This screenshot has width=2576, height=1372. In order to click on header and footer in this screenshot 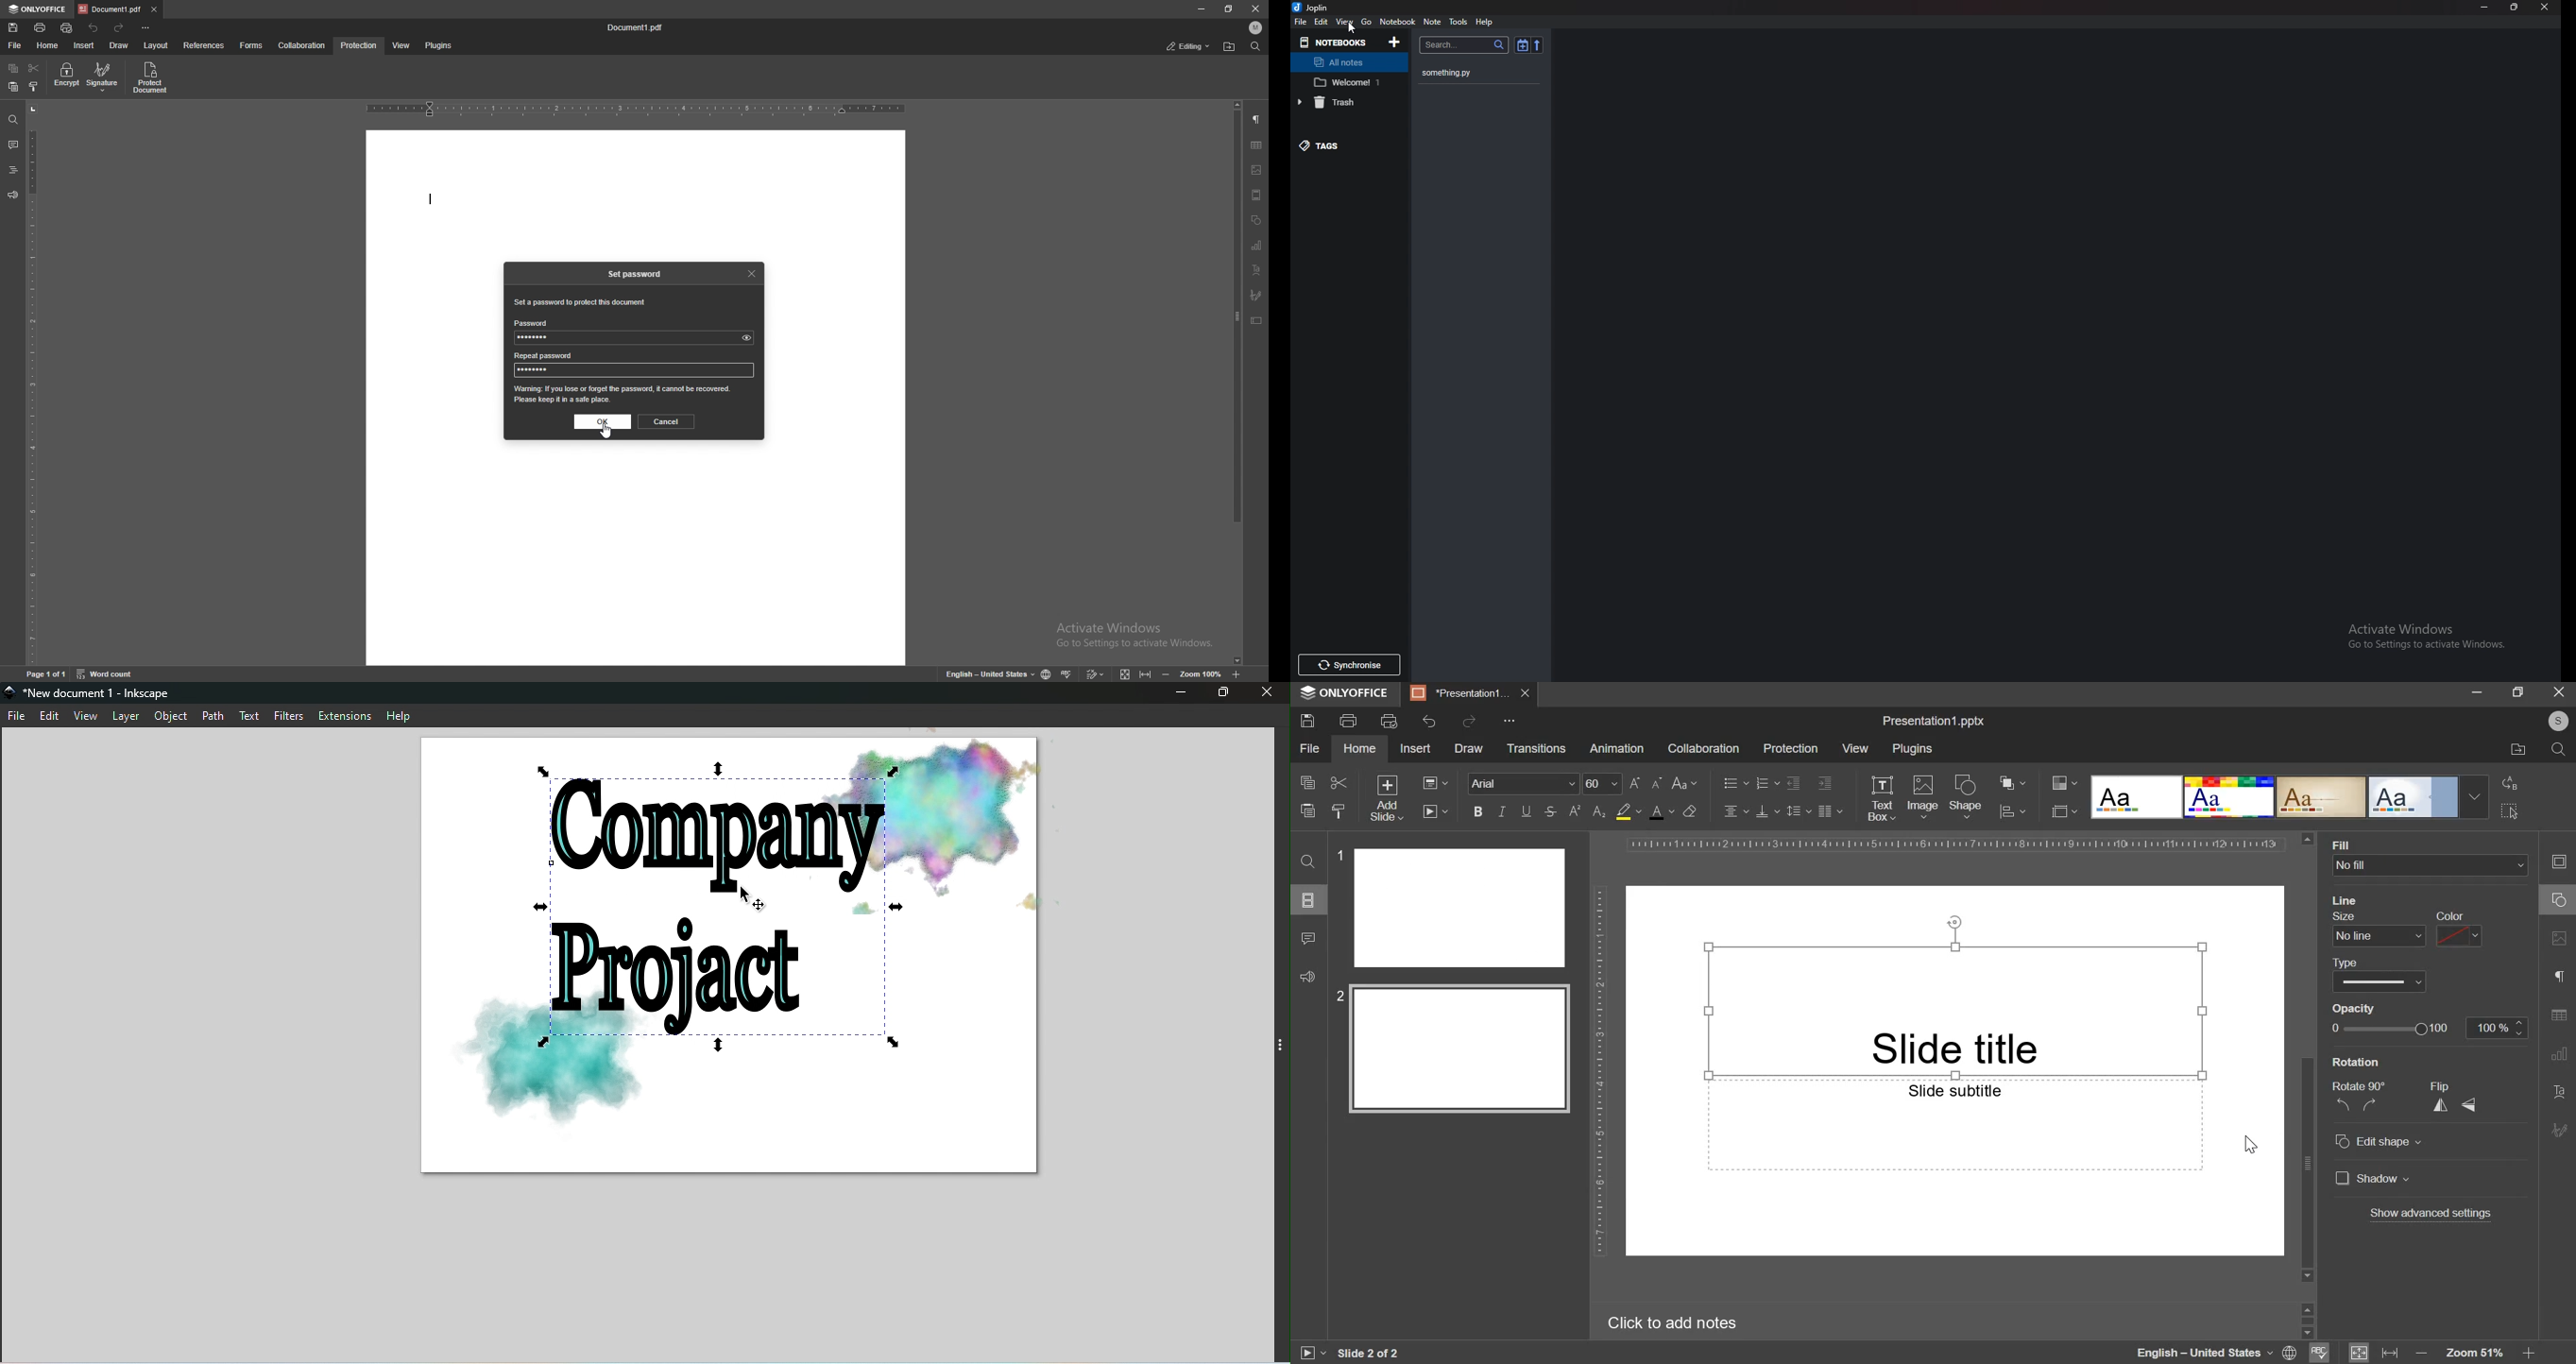, I will do `click(1256, 195)`.